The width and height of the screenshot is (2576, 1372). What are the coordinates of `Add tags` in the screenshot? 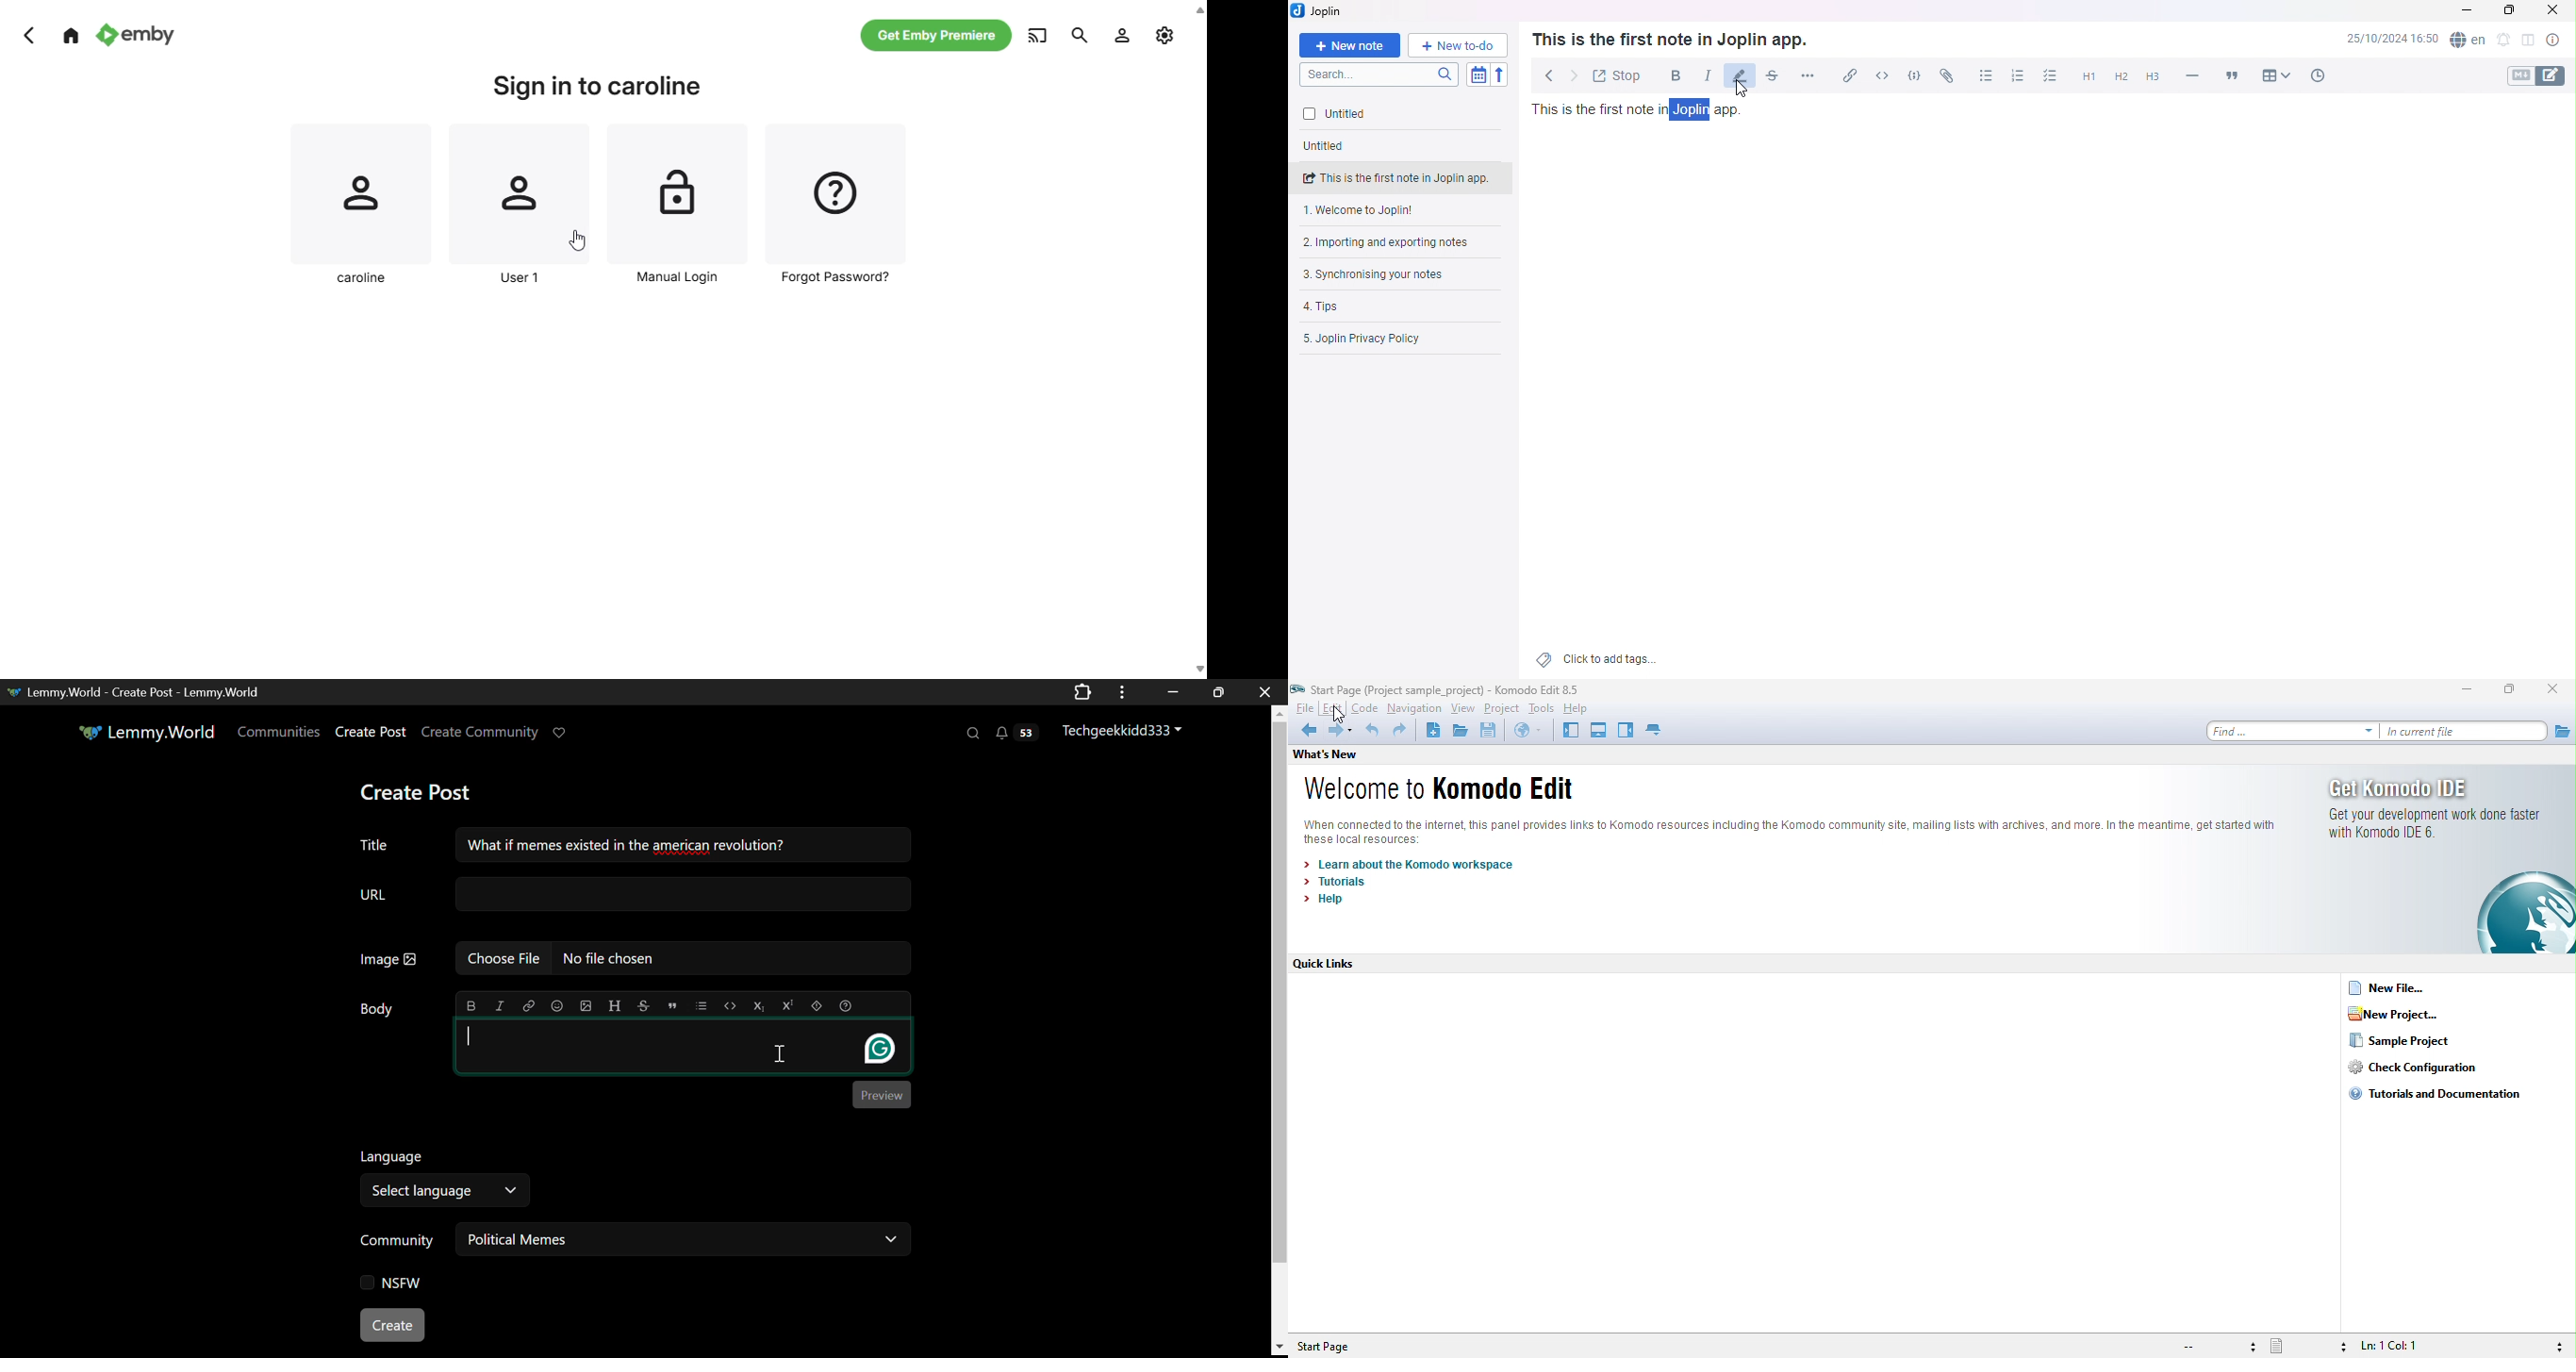 It's located at (1600, 660).